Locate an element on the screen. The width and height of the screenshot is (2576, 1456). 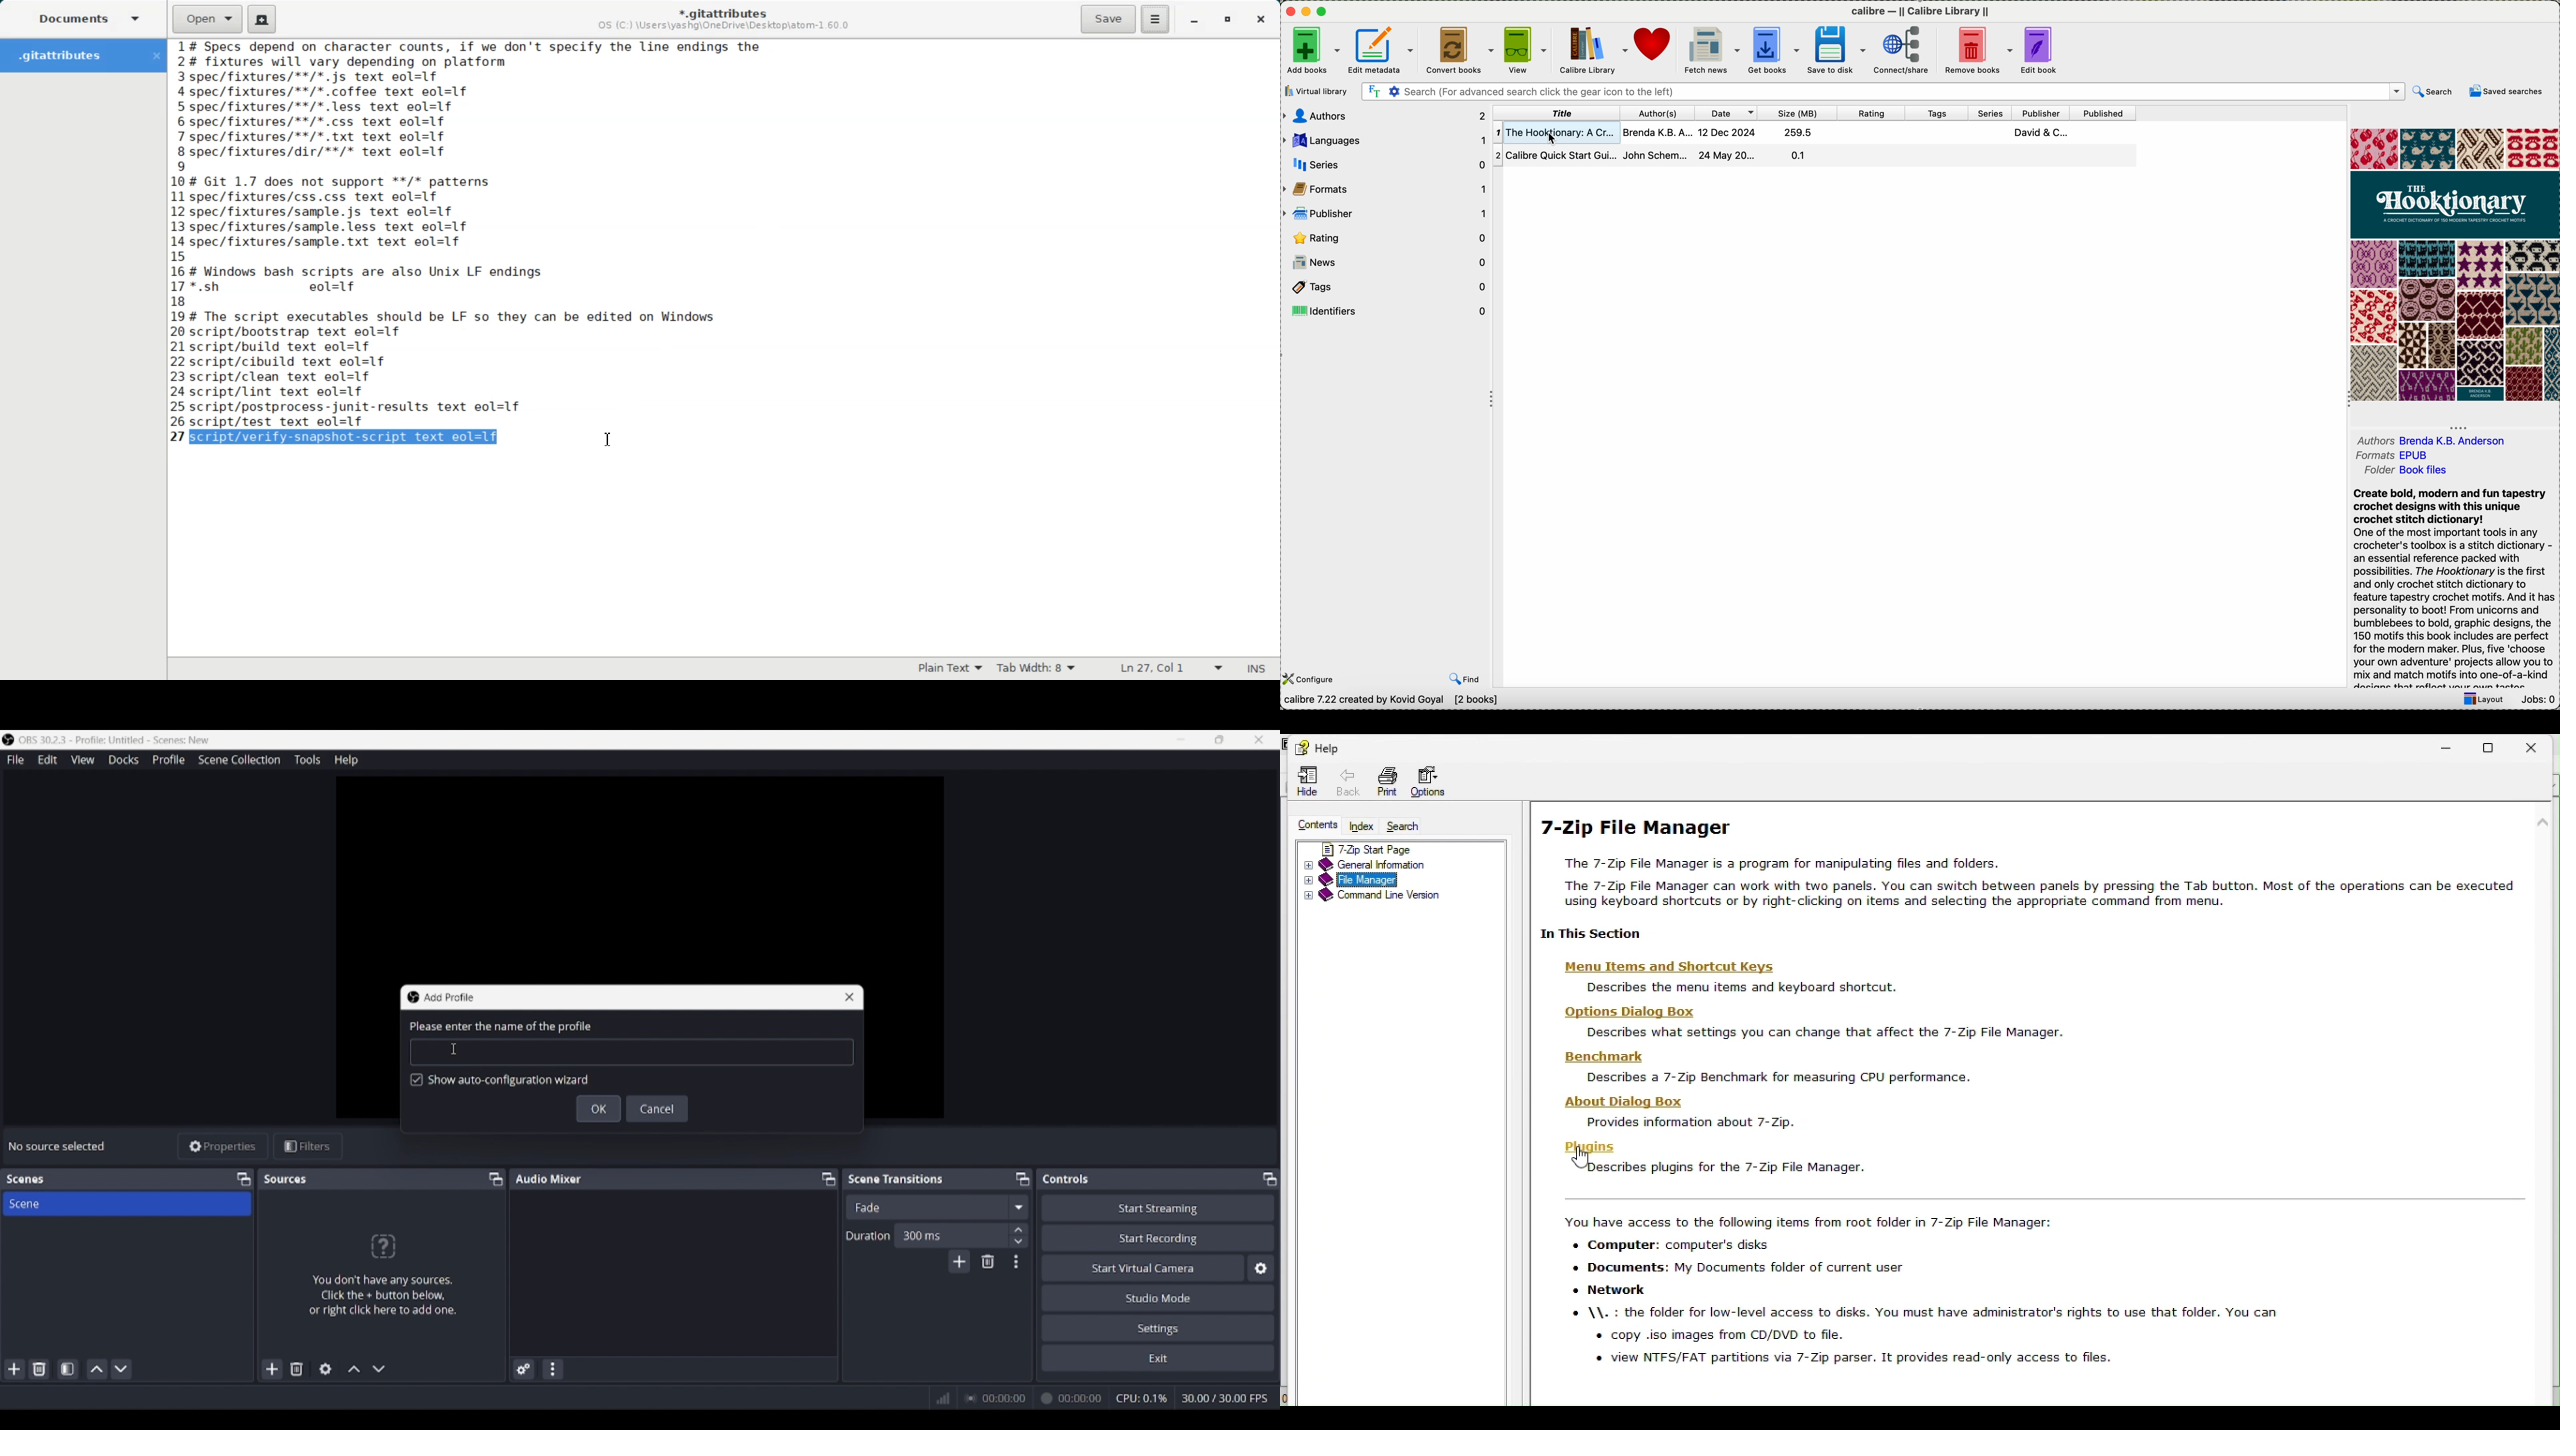
View menu is located at coordinates (83, 759).